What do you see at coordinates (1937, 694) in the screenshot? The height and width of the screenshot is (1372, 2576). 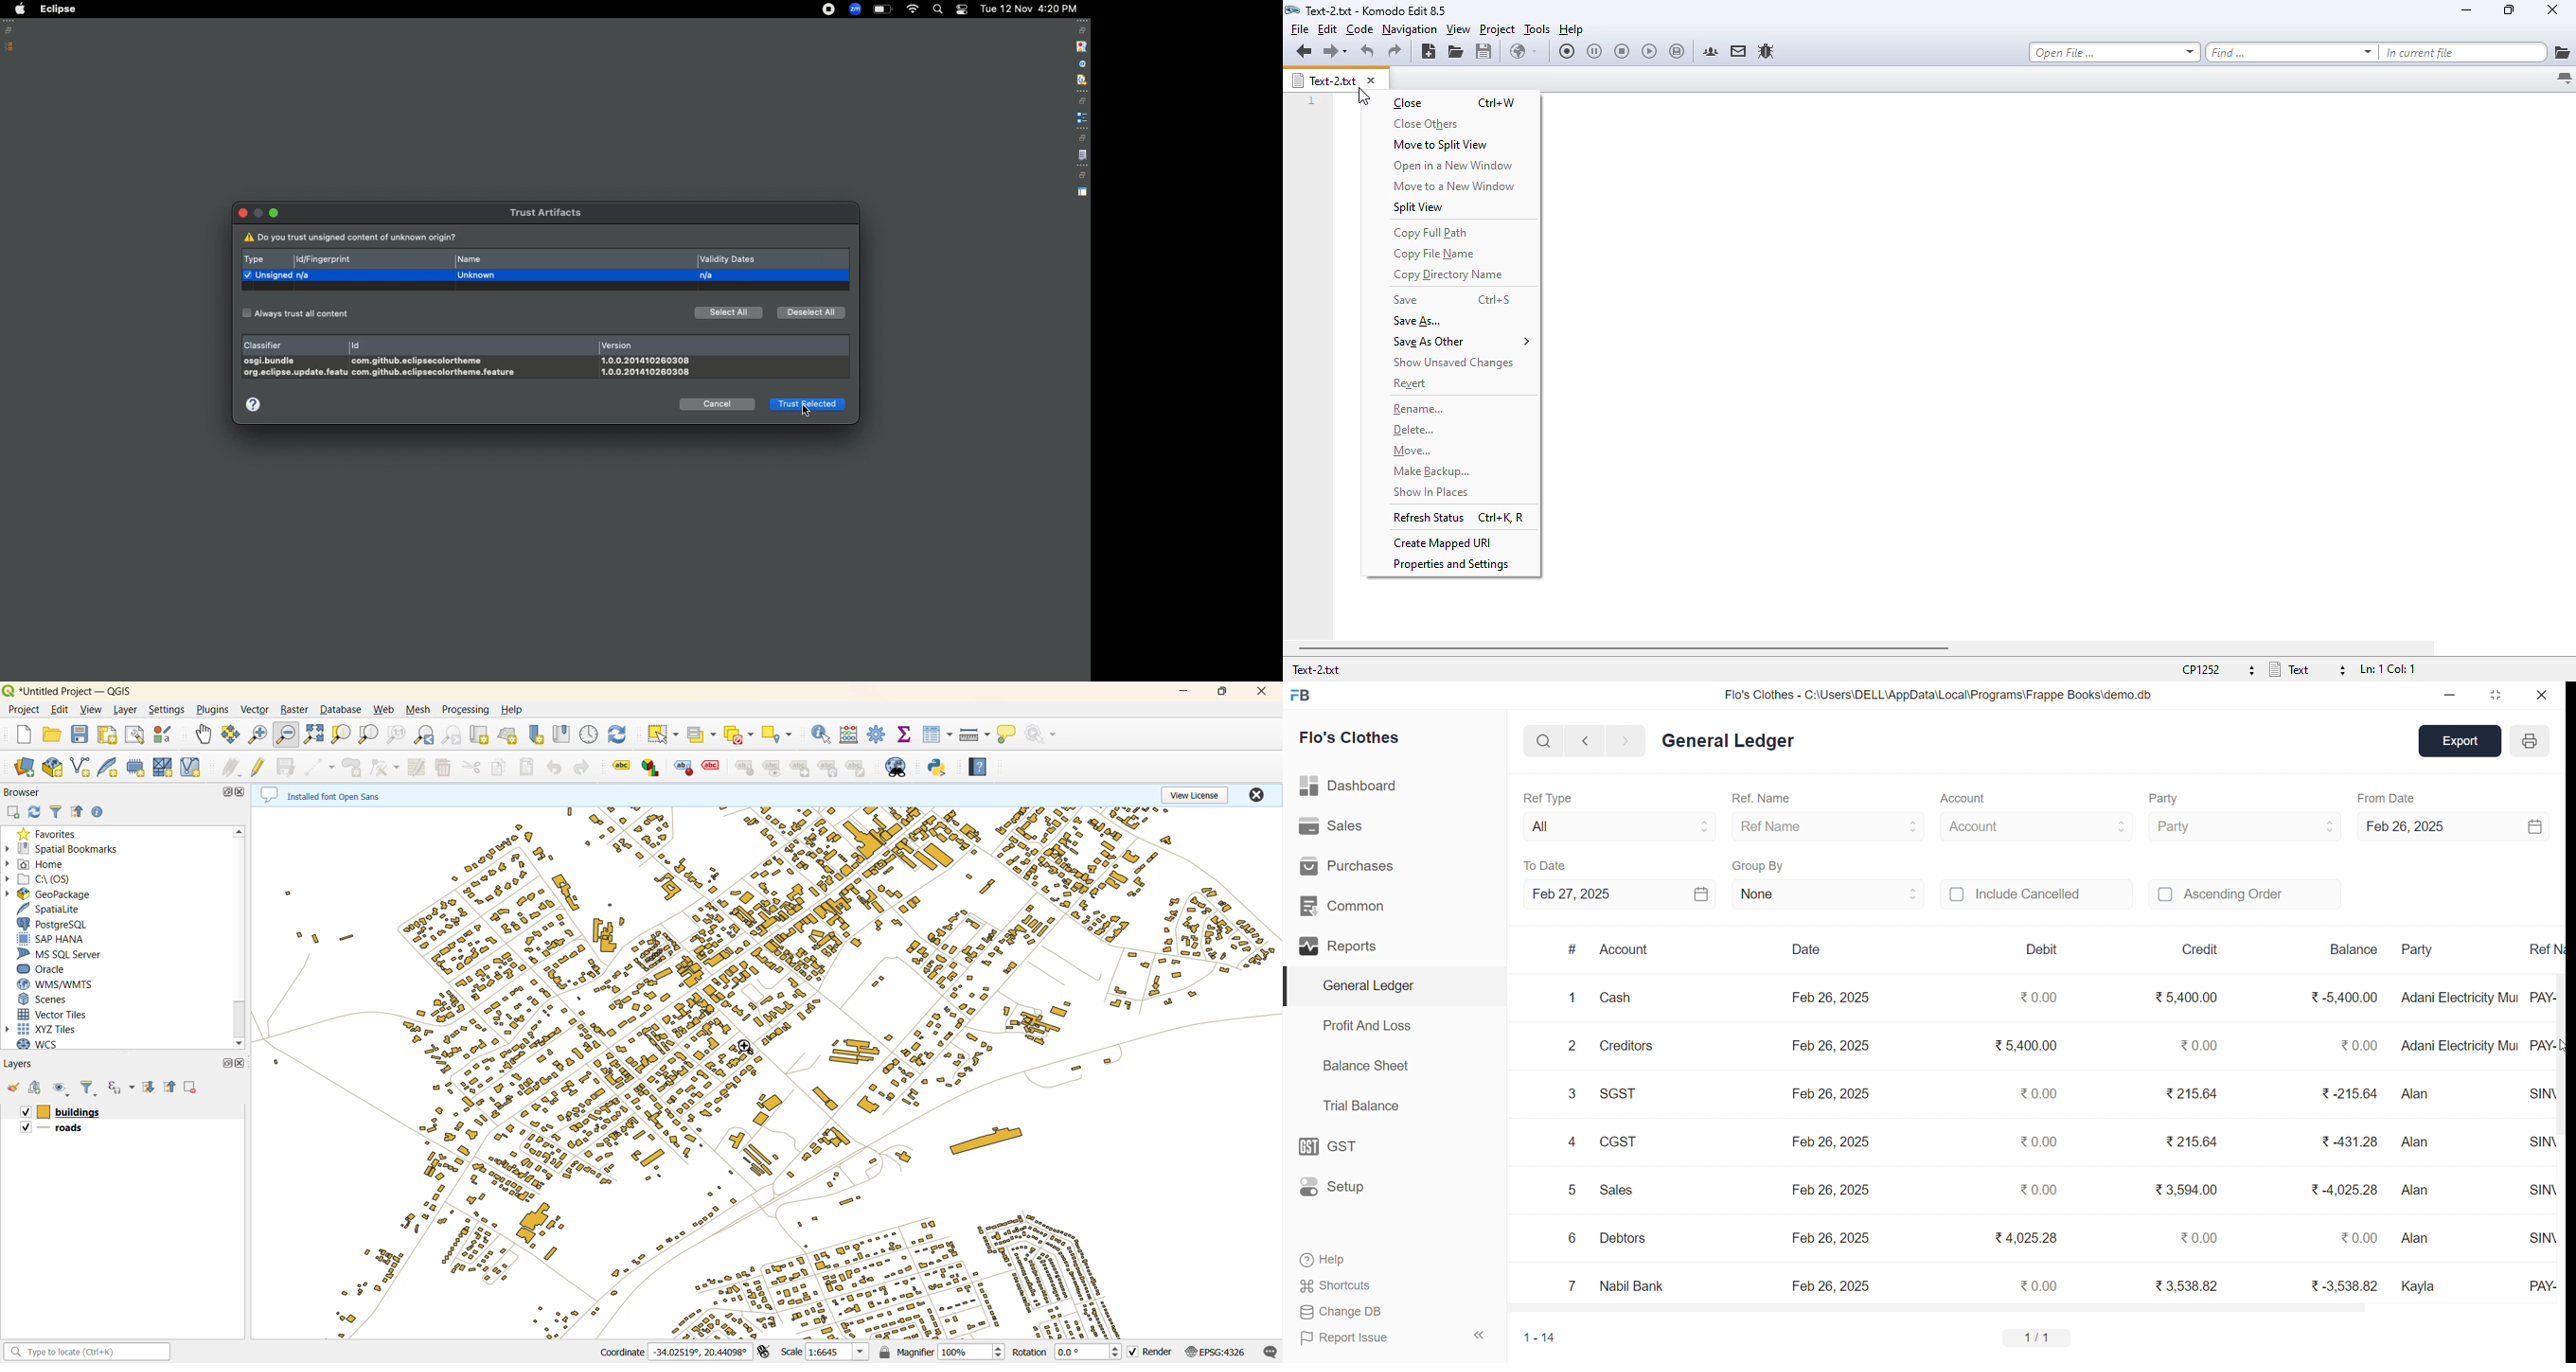 I see `Flo's Clothes - C:\Users\DELL\AppData\Local\Programs\Frappe Books\demo.db` at bounding box center [1937, 694].